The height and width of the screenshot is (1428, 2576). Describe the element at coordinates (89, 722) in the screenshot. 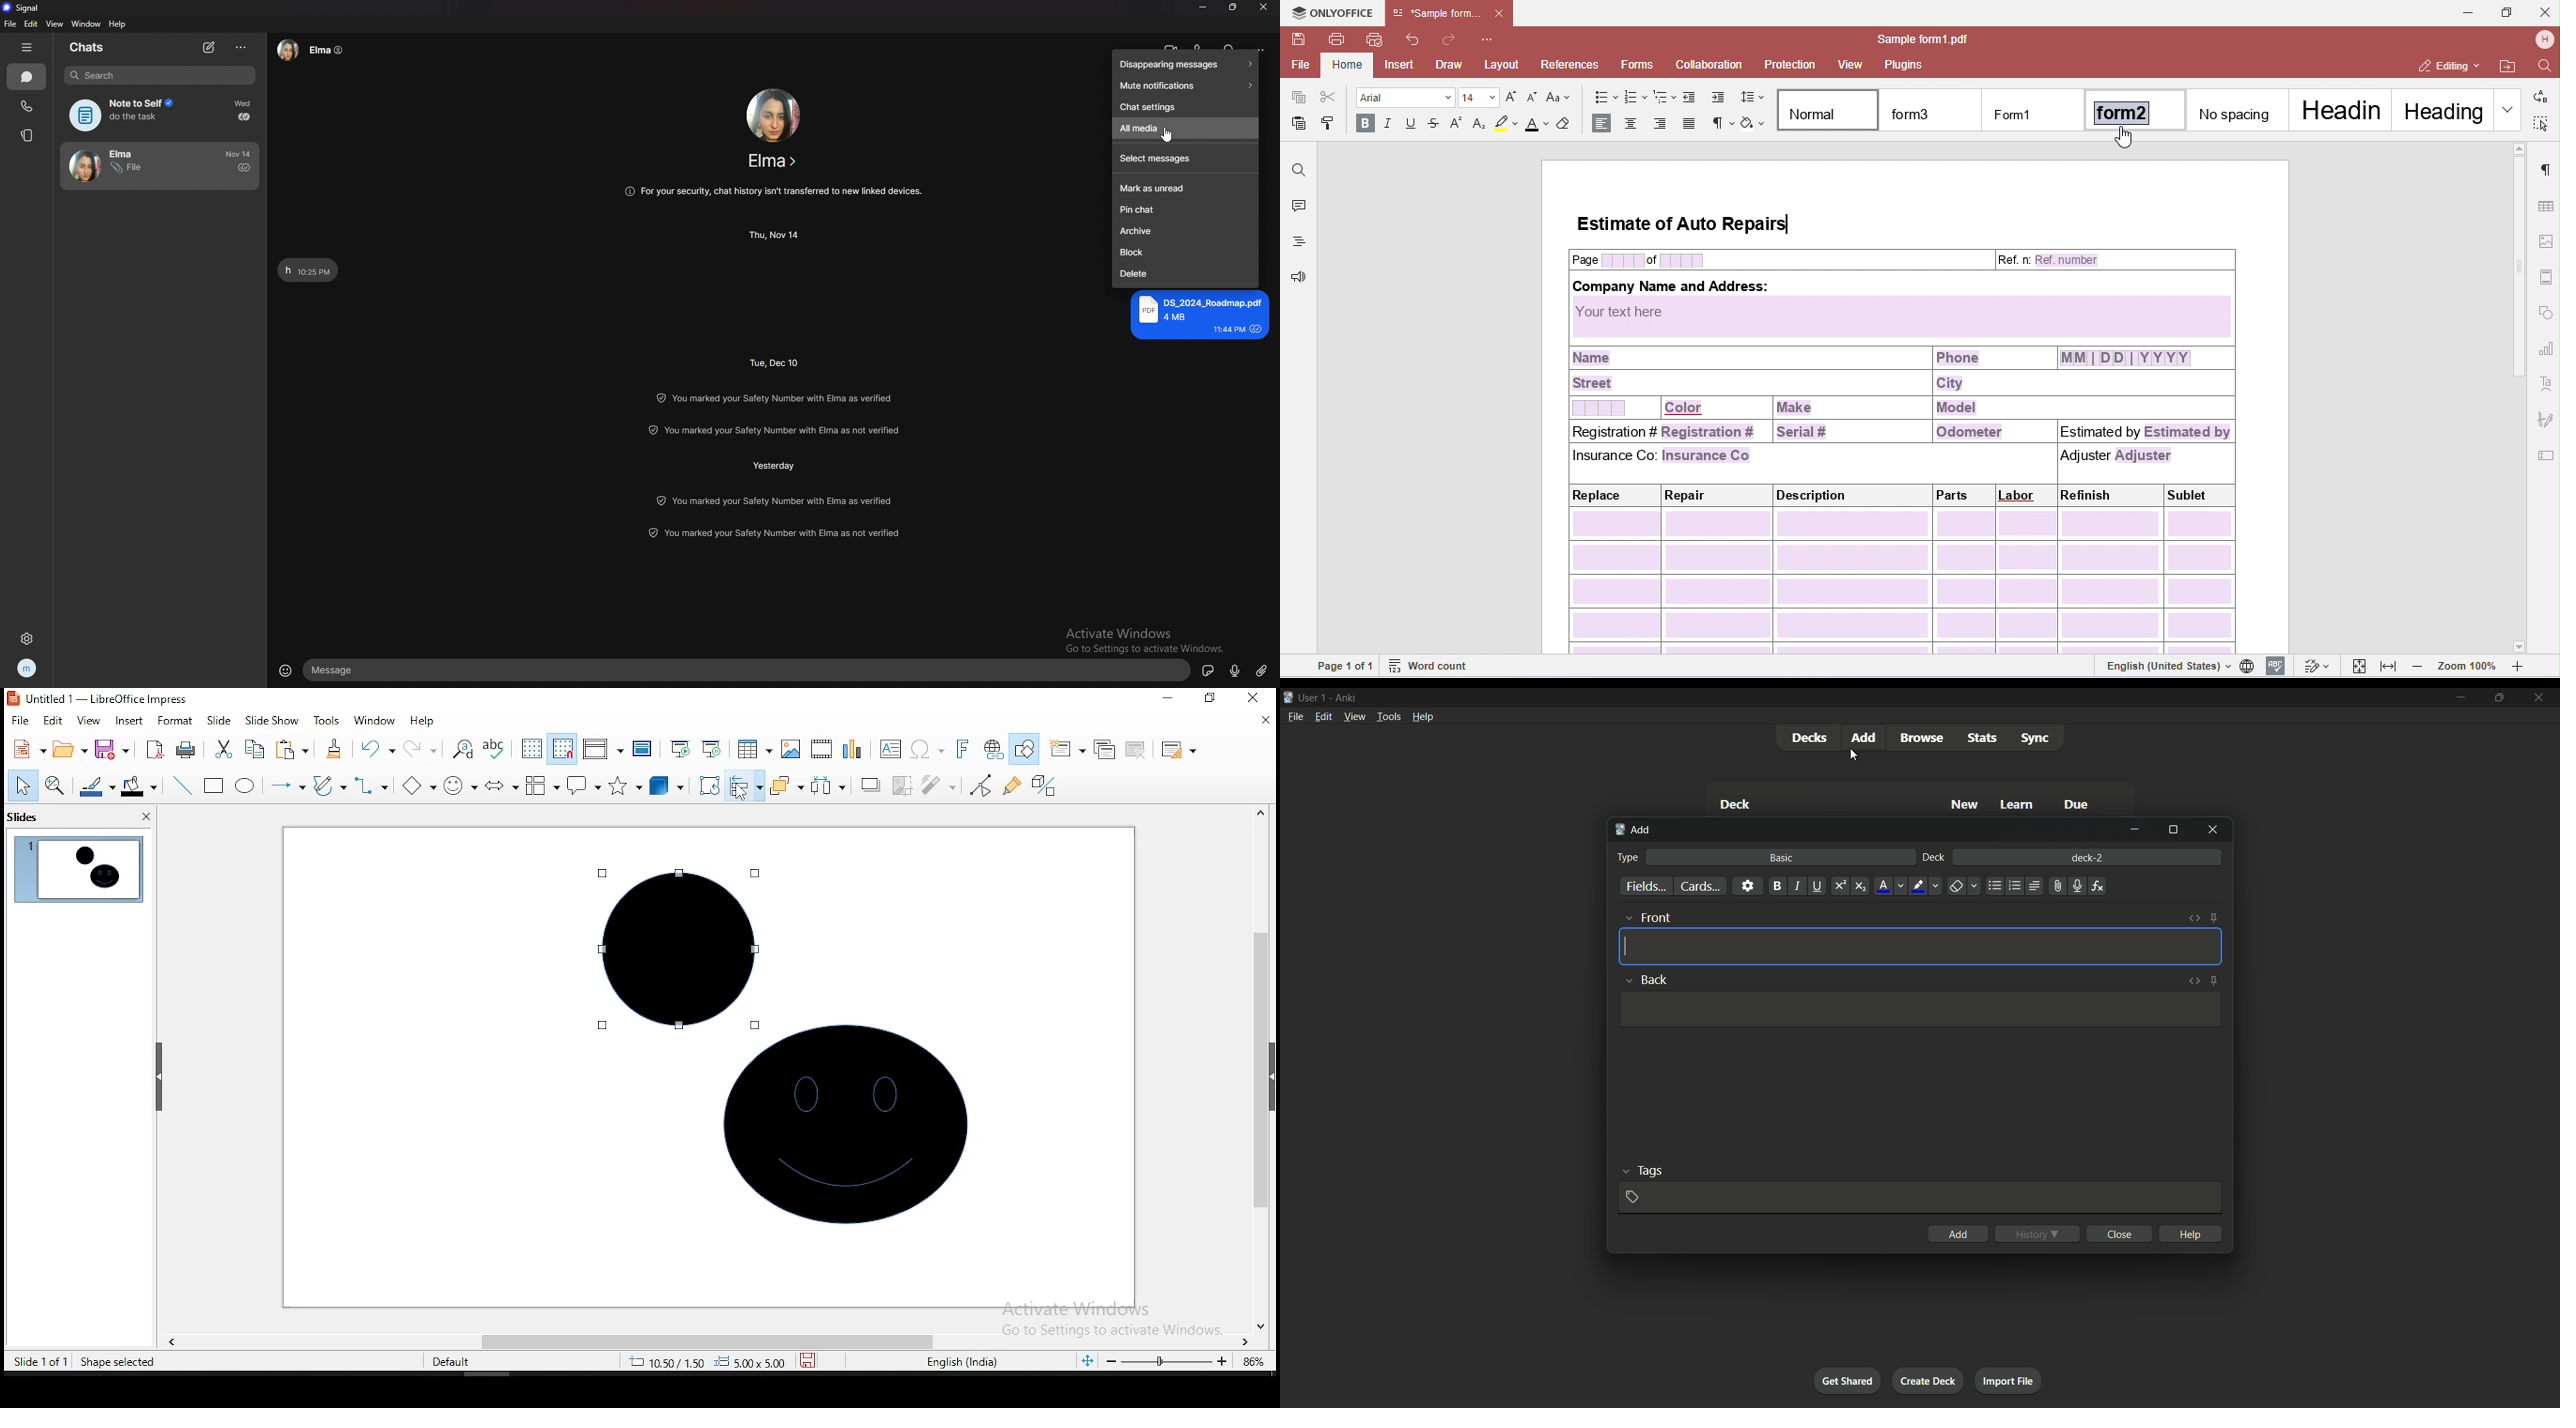

I see `view` at that location.